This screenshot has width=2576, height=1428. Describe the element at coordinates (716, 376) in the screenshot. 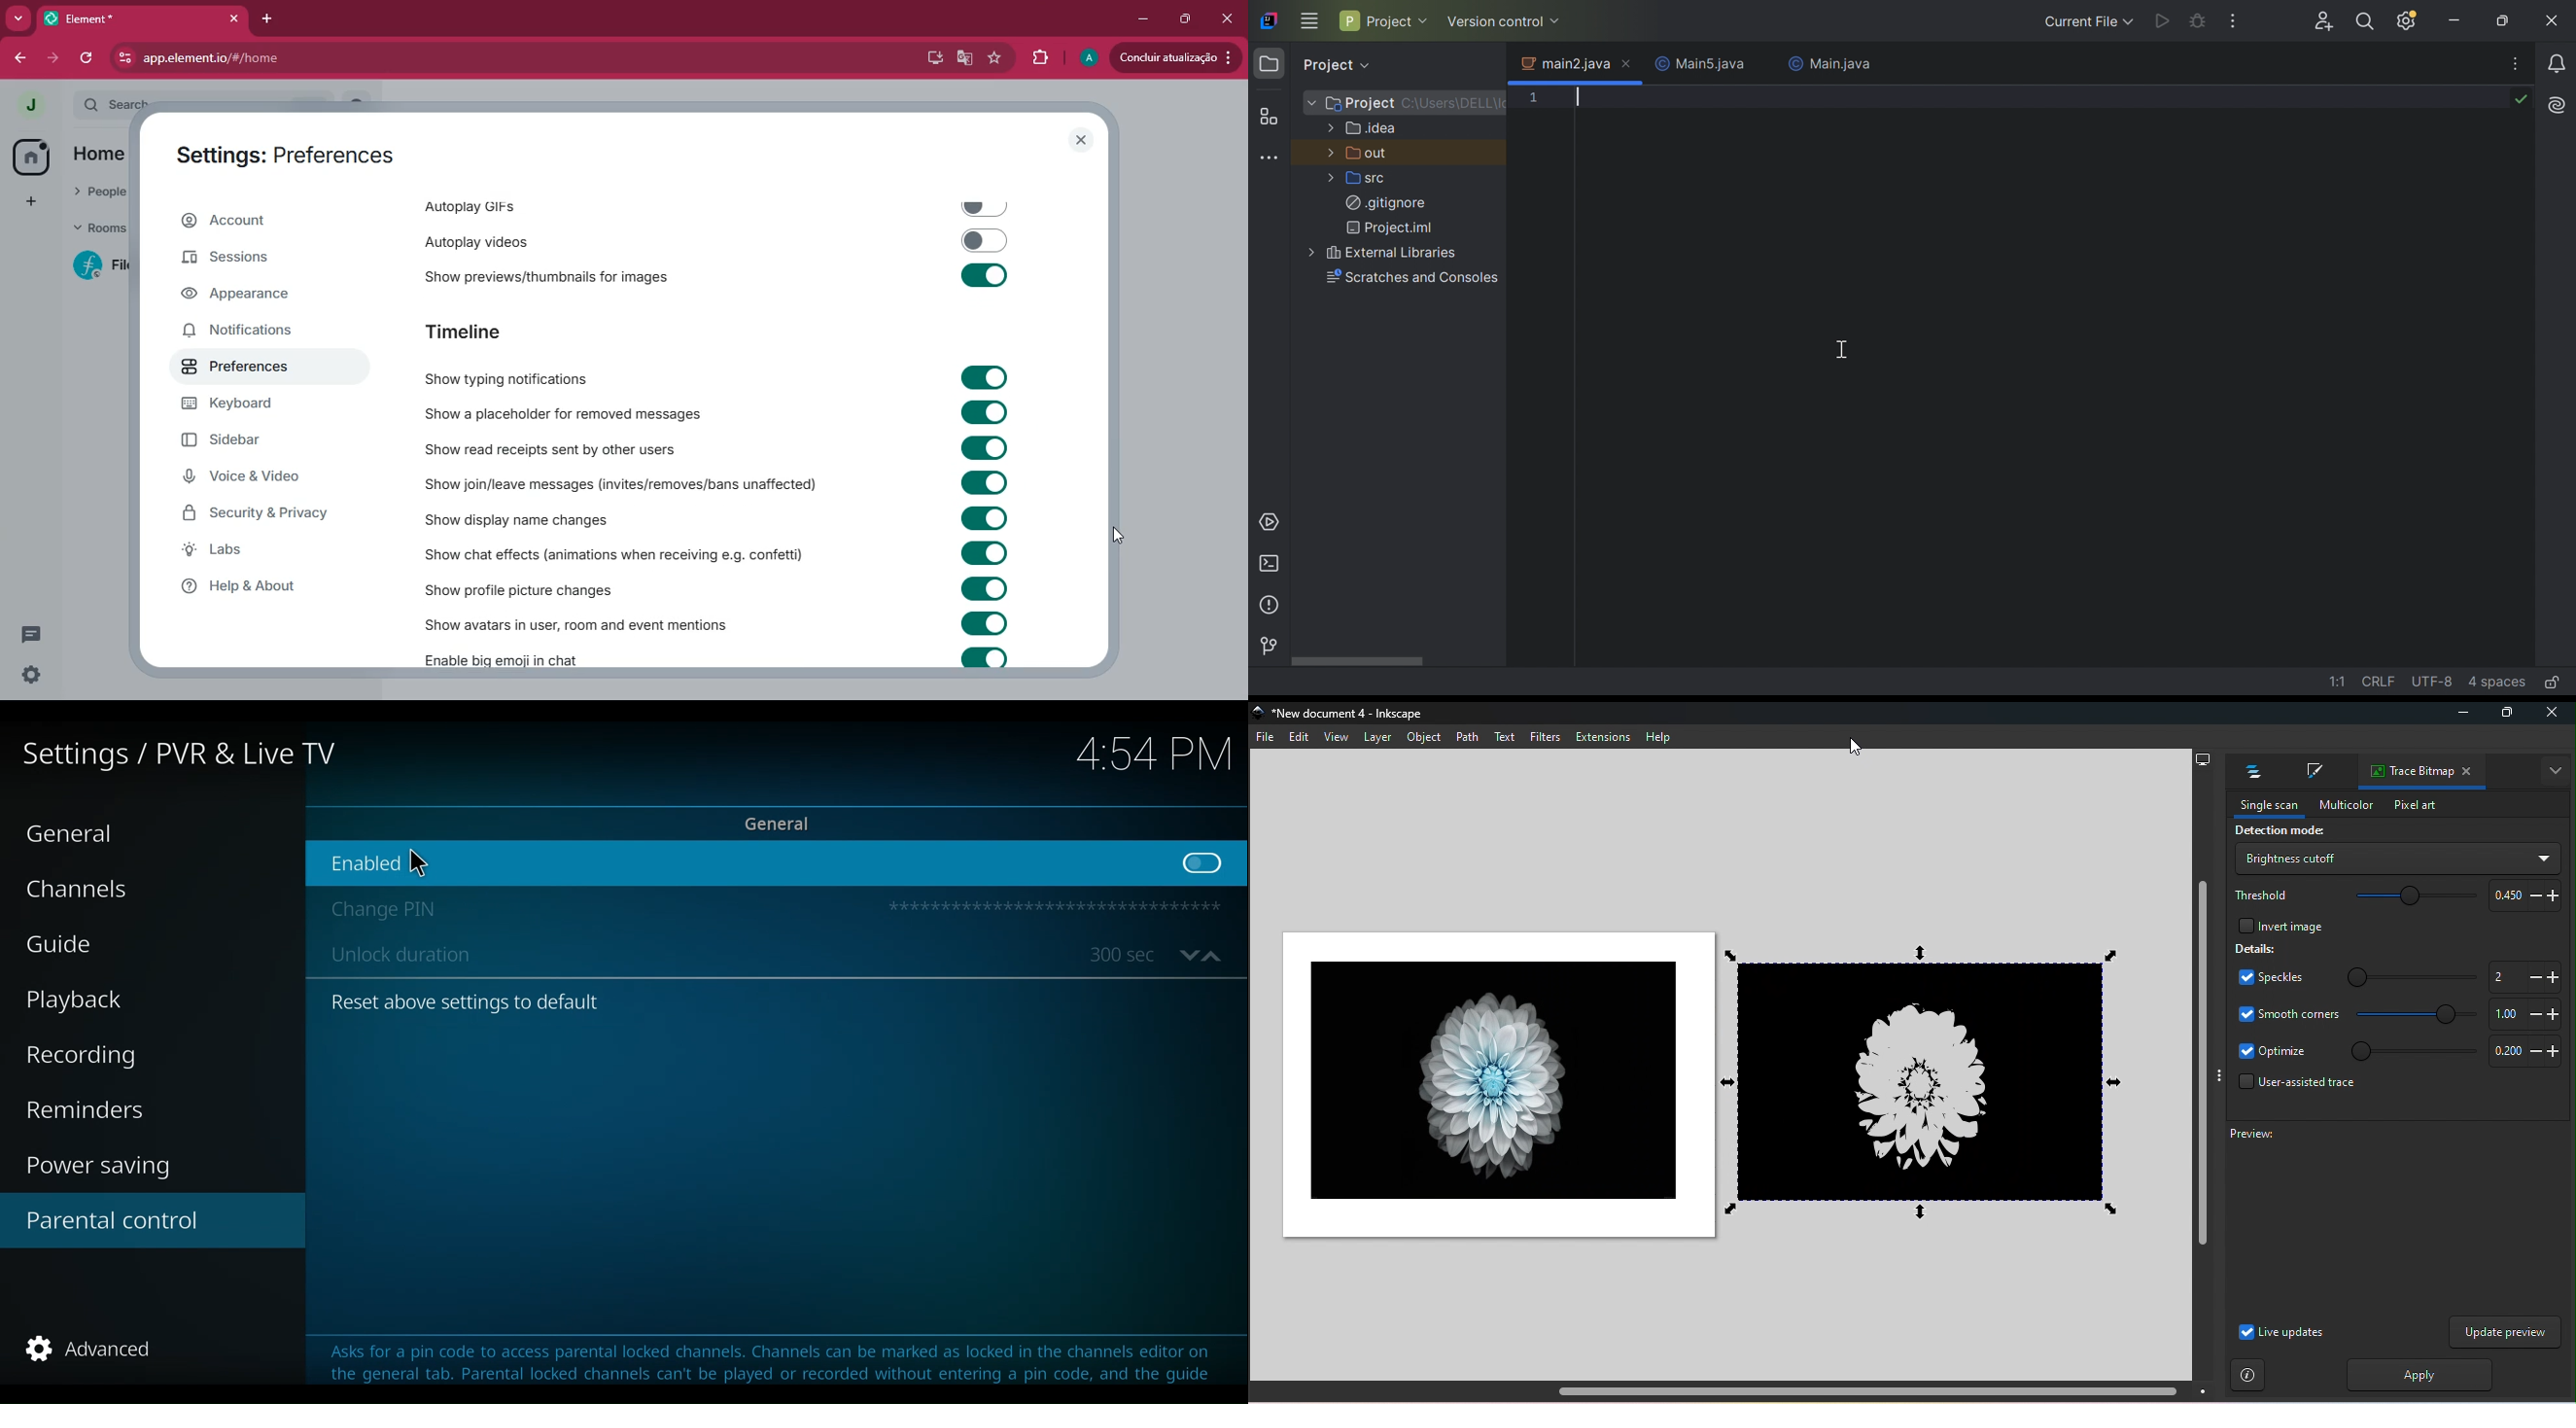

I see `Show typing notifications` at that location.